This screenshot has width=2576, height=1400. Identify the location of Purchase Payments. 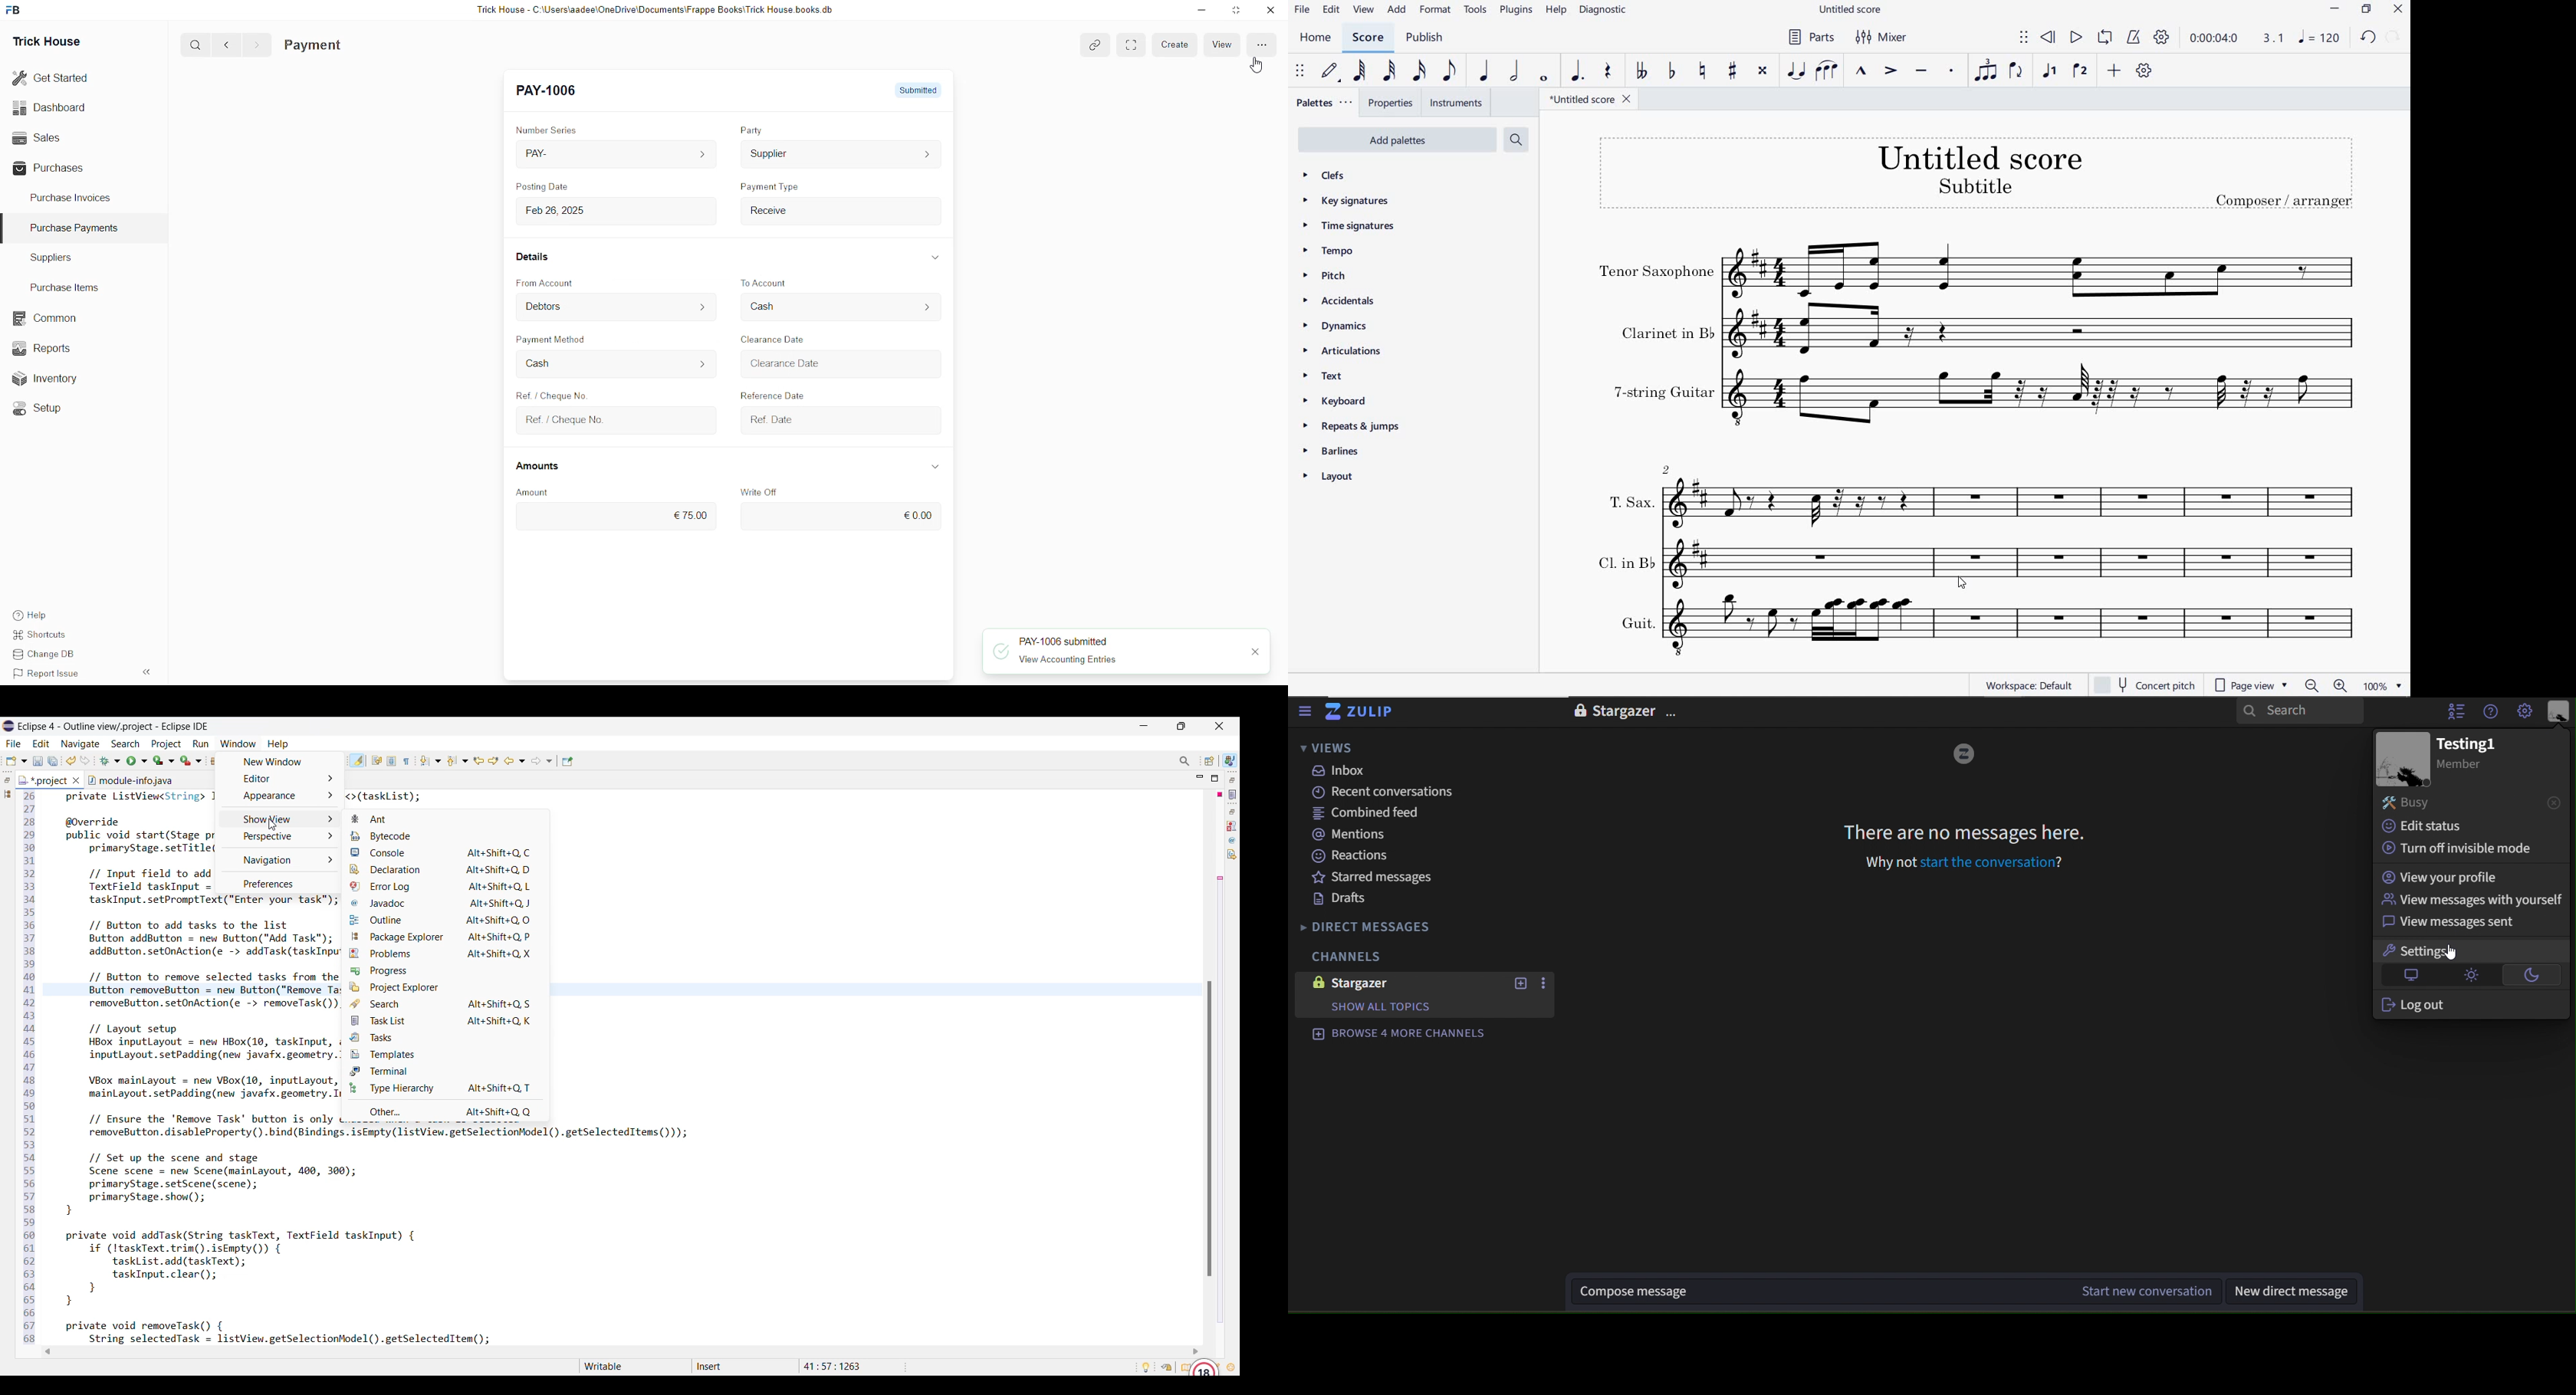
(78, 228).